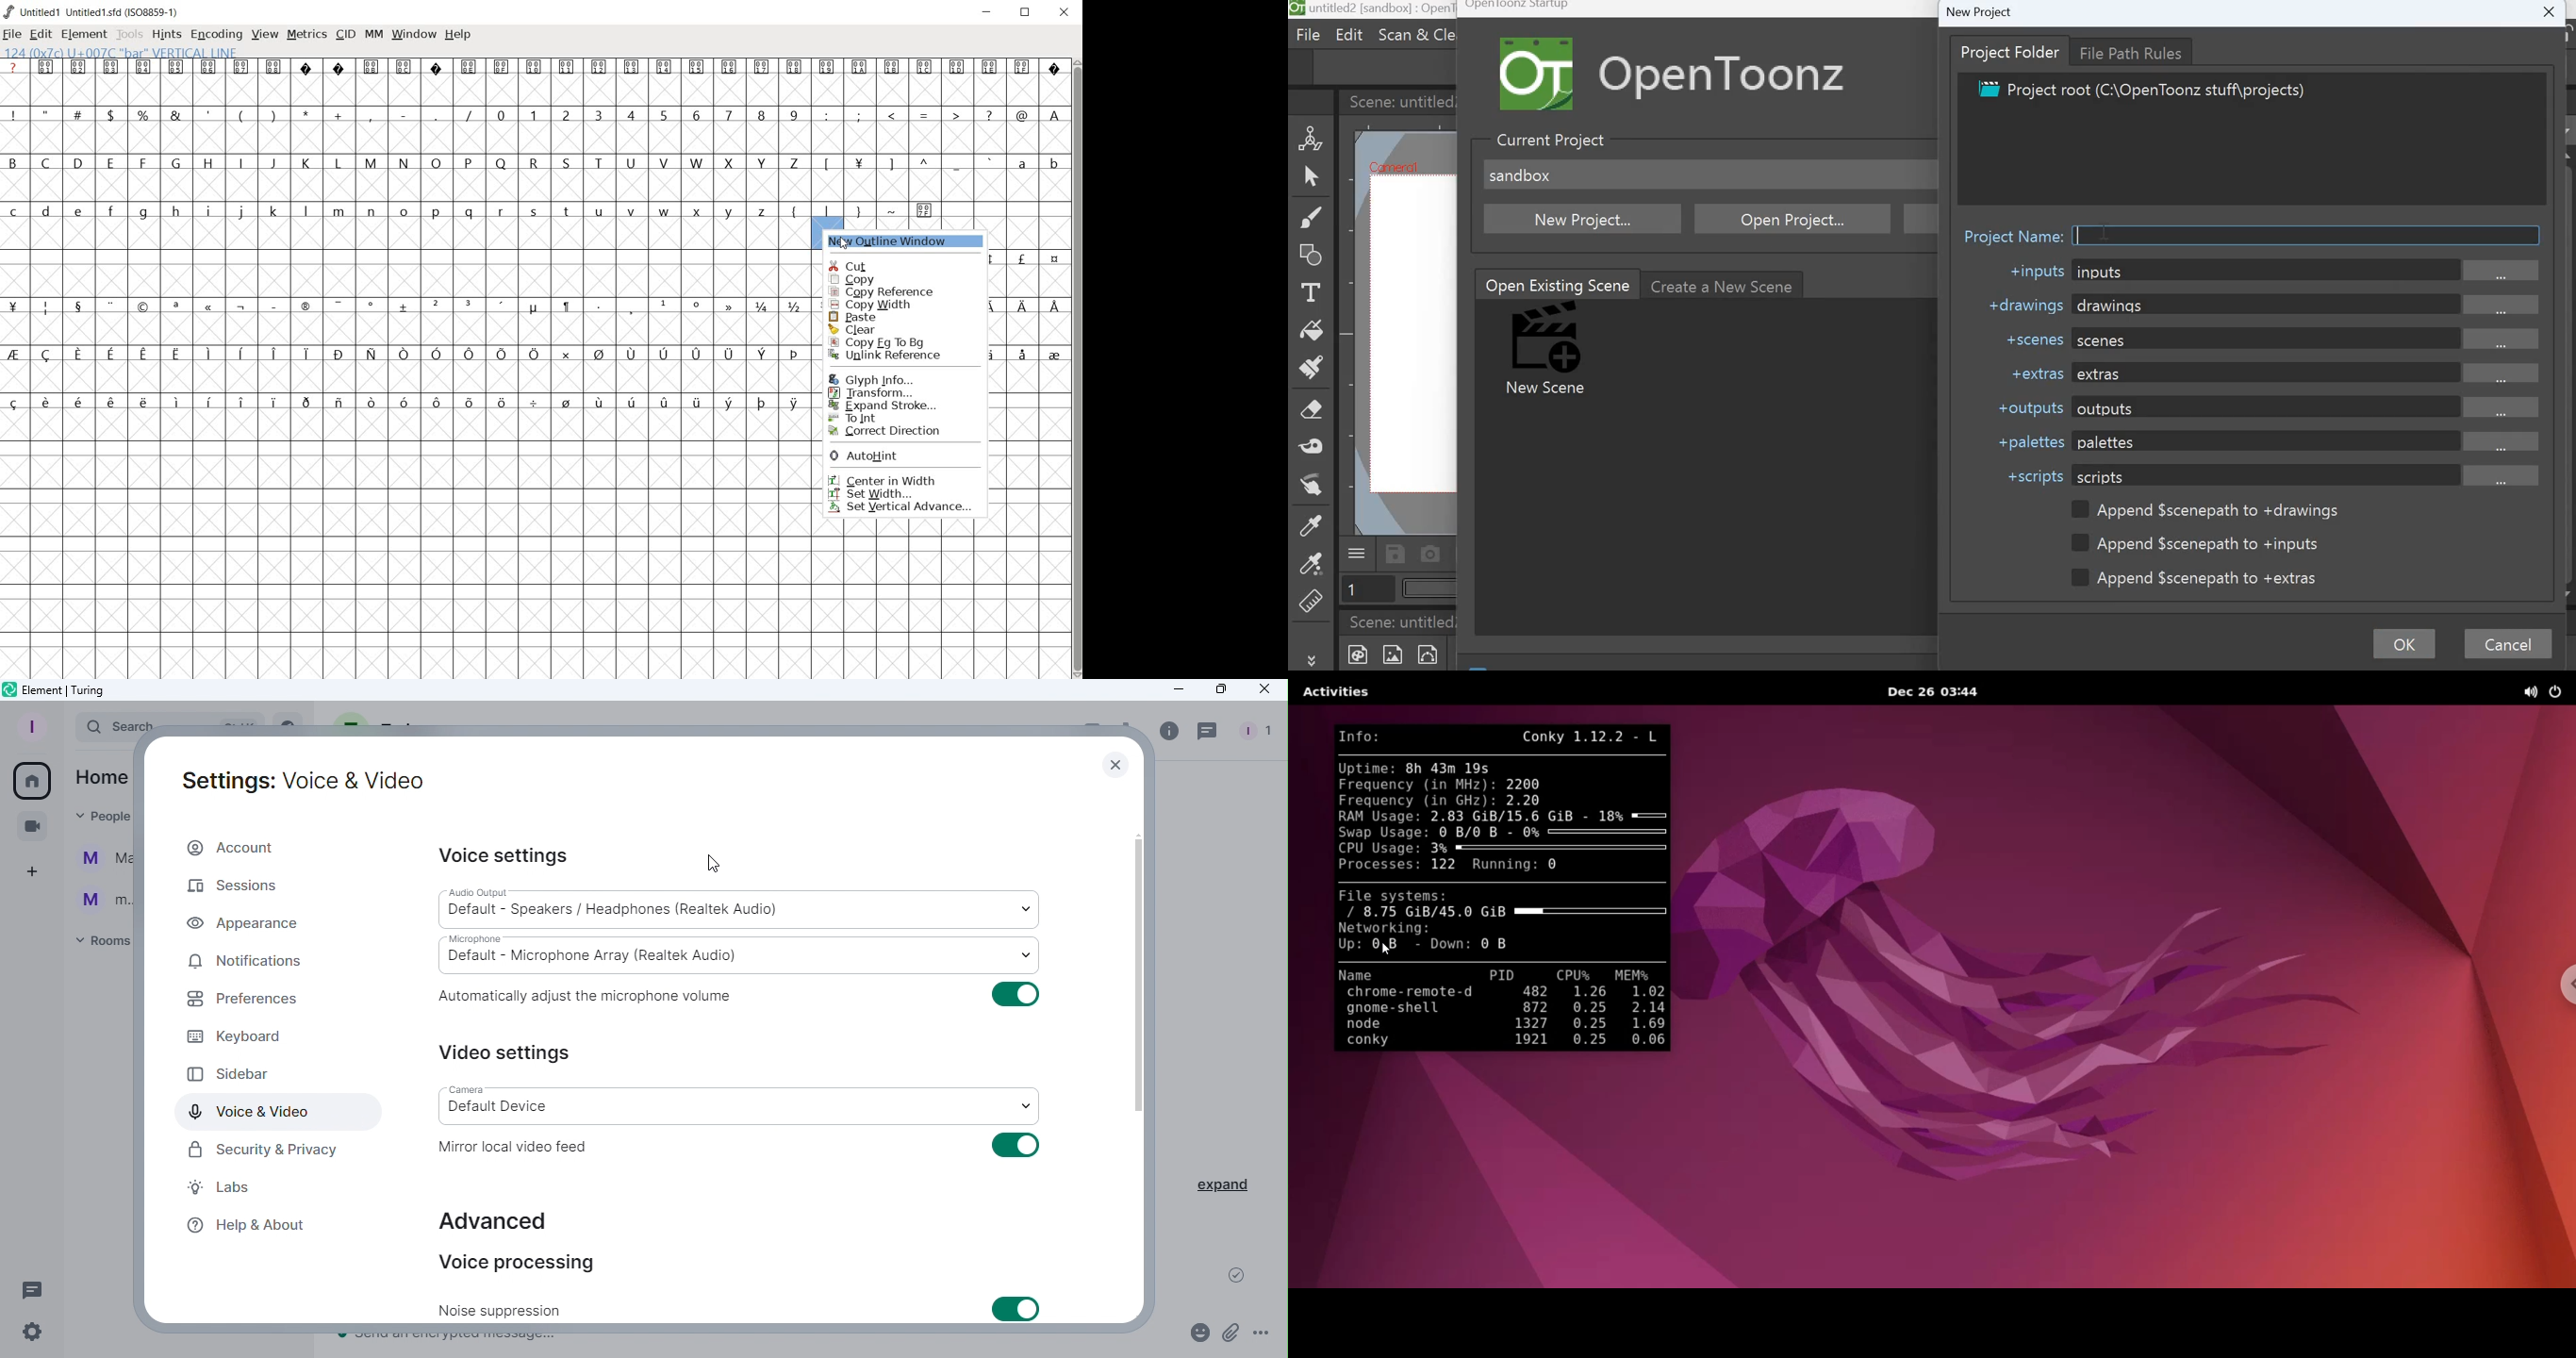 The image size is (2576, 1372). What do you see at coordinates (1411, 335) in the screenshot?
I see `working area` at bounding box center [1411, 335].